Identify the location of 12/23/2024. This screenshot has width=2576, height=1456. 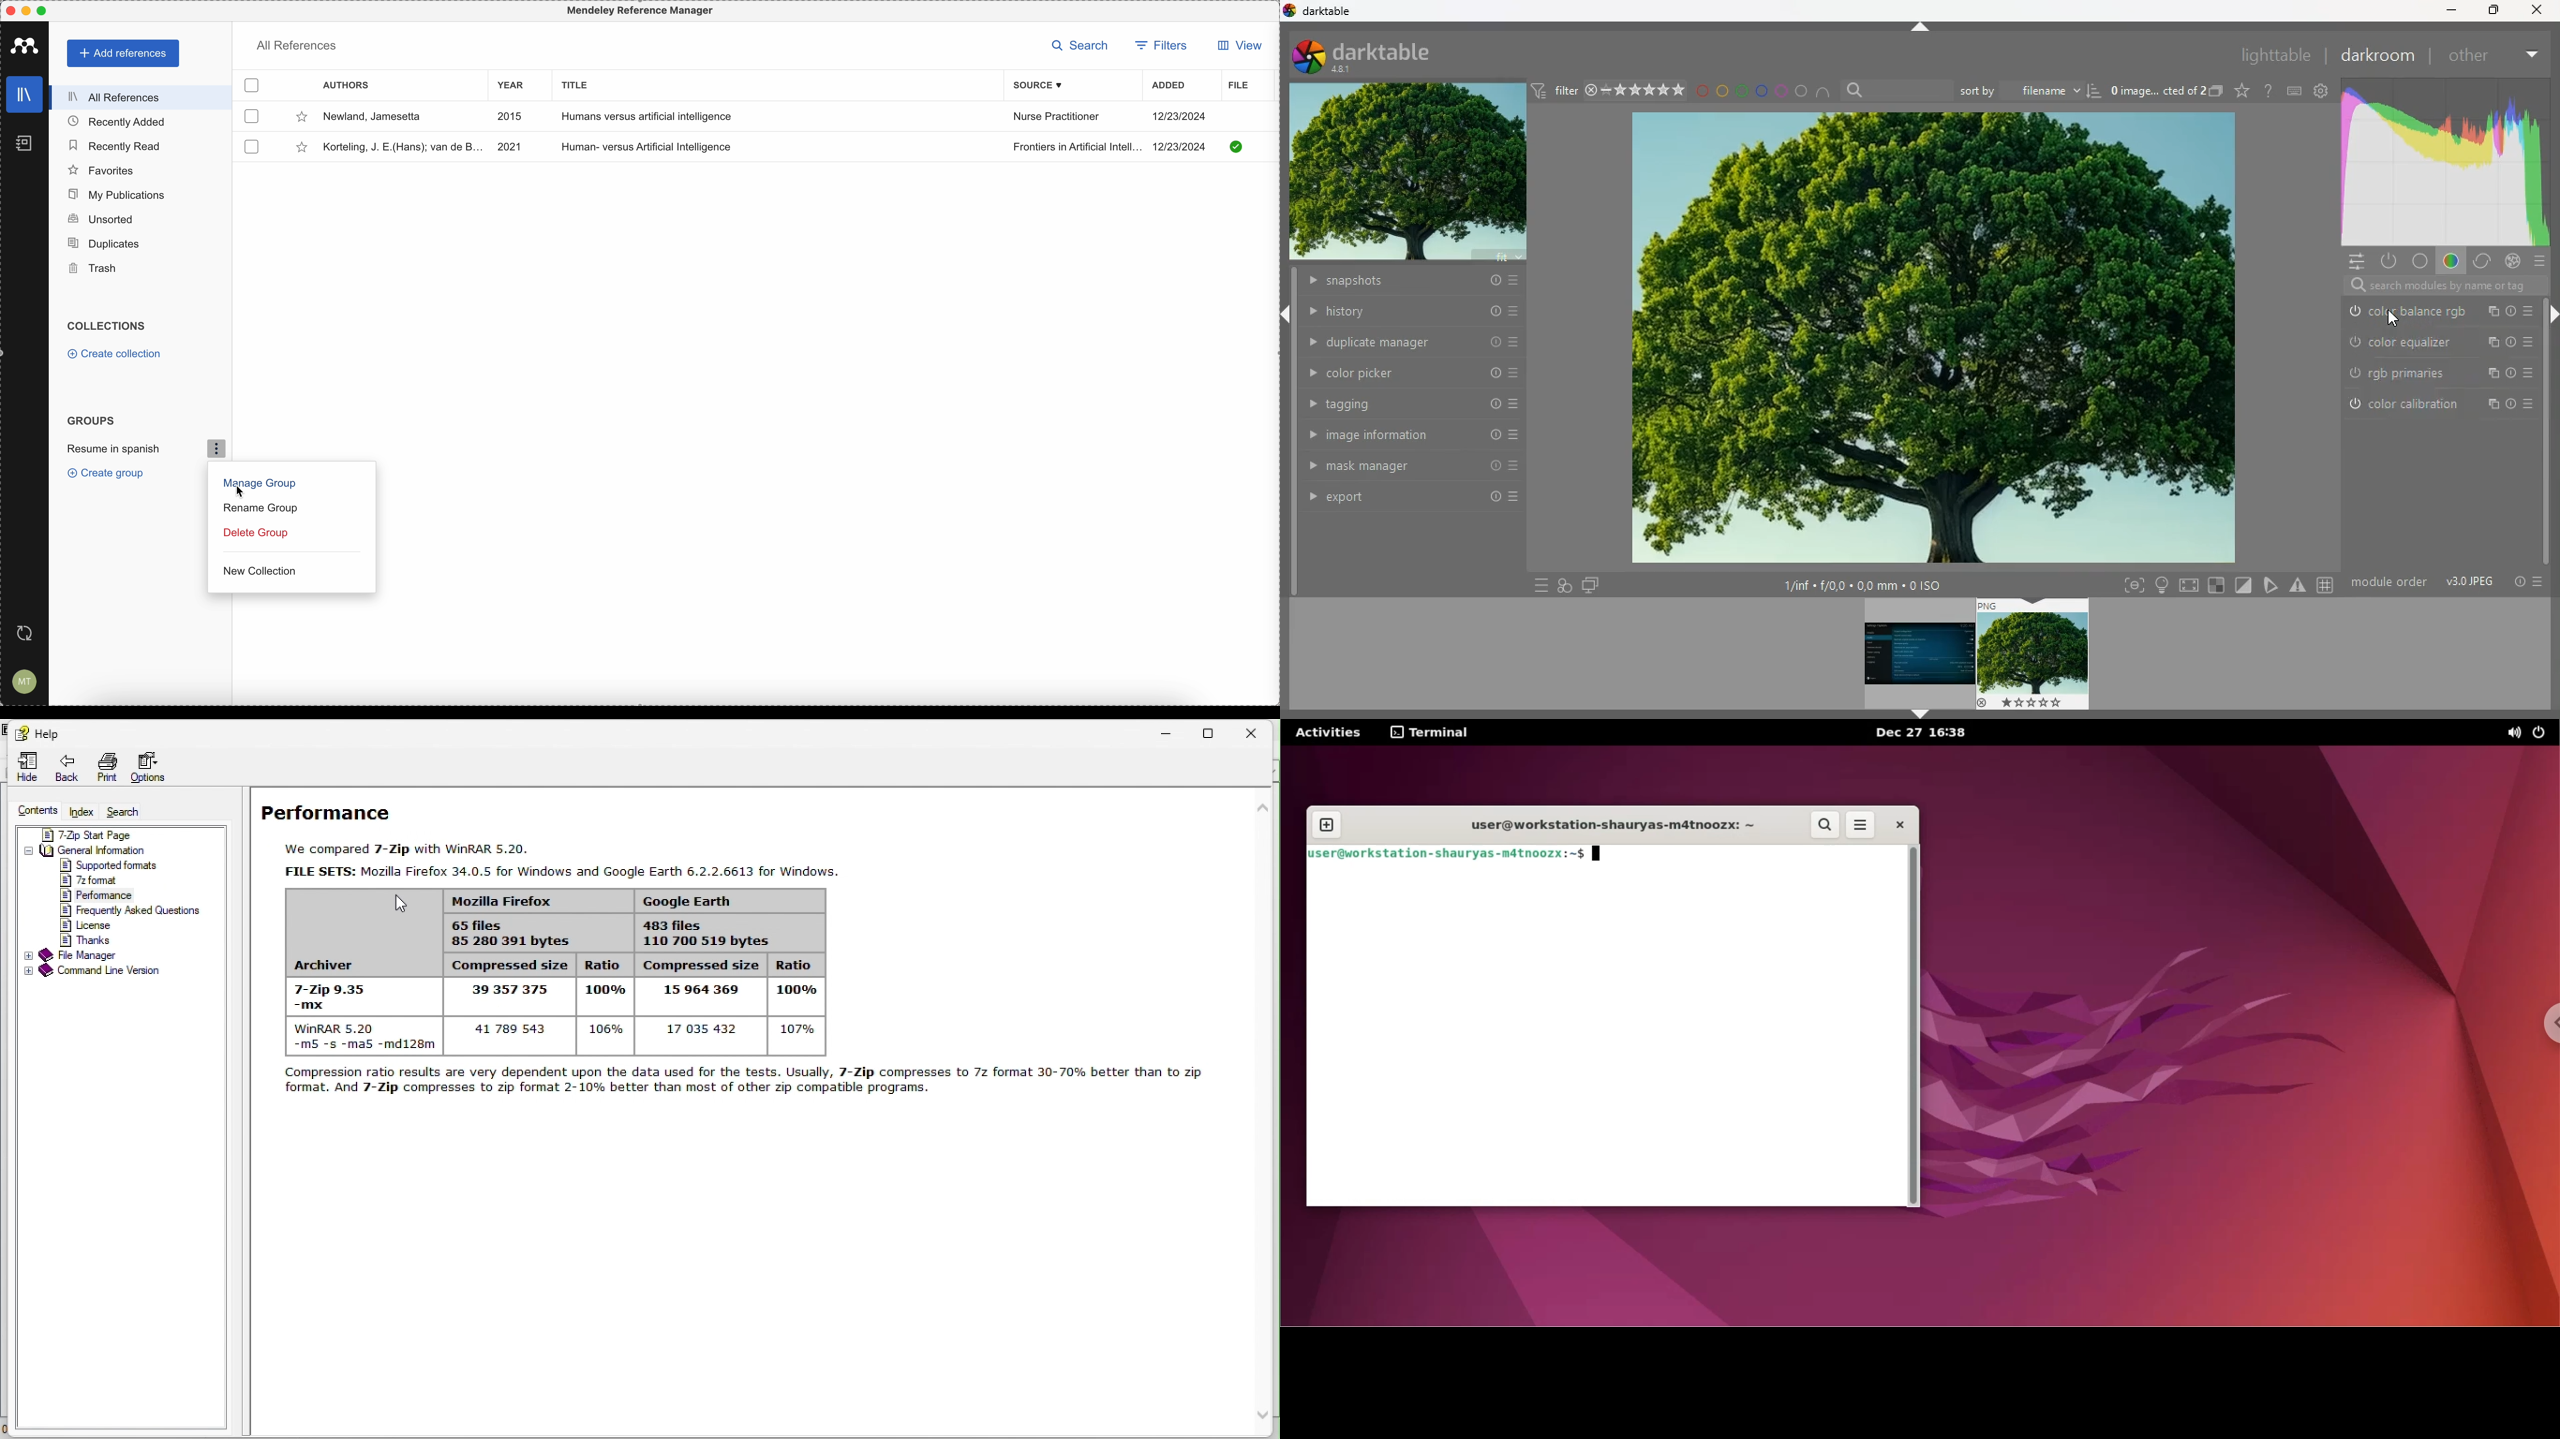
(1182, 147).